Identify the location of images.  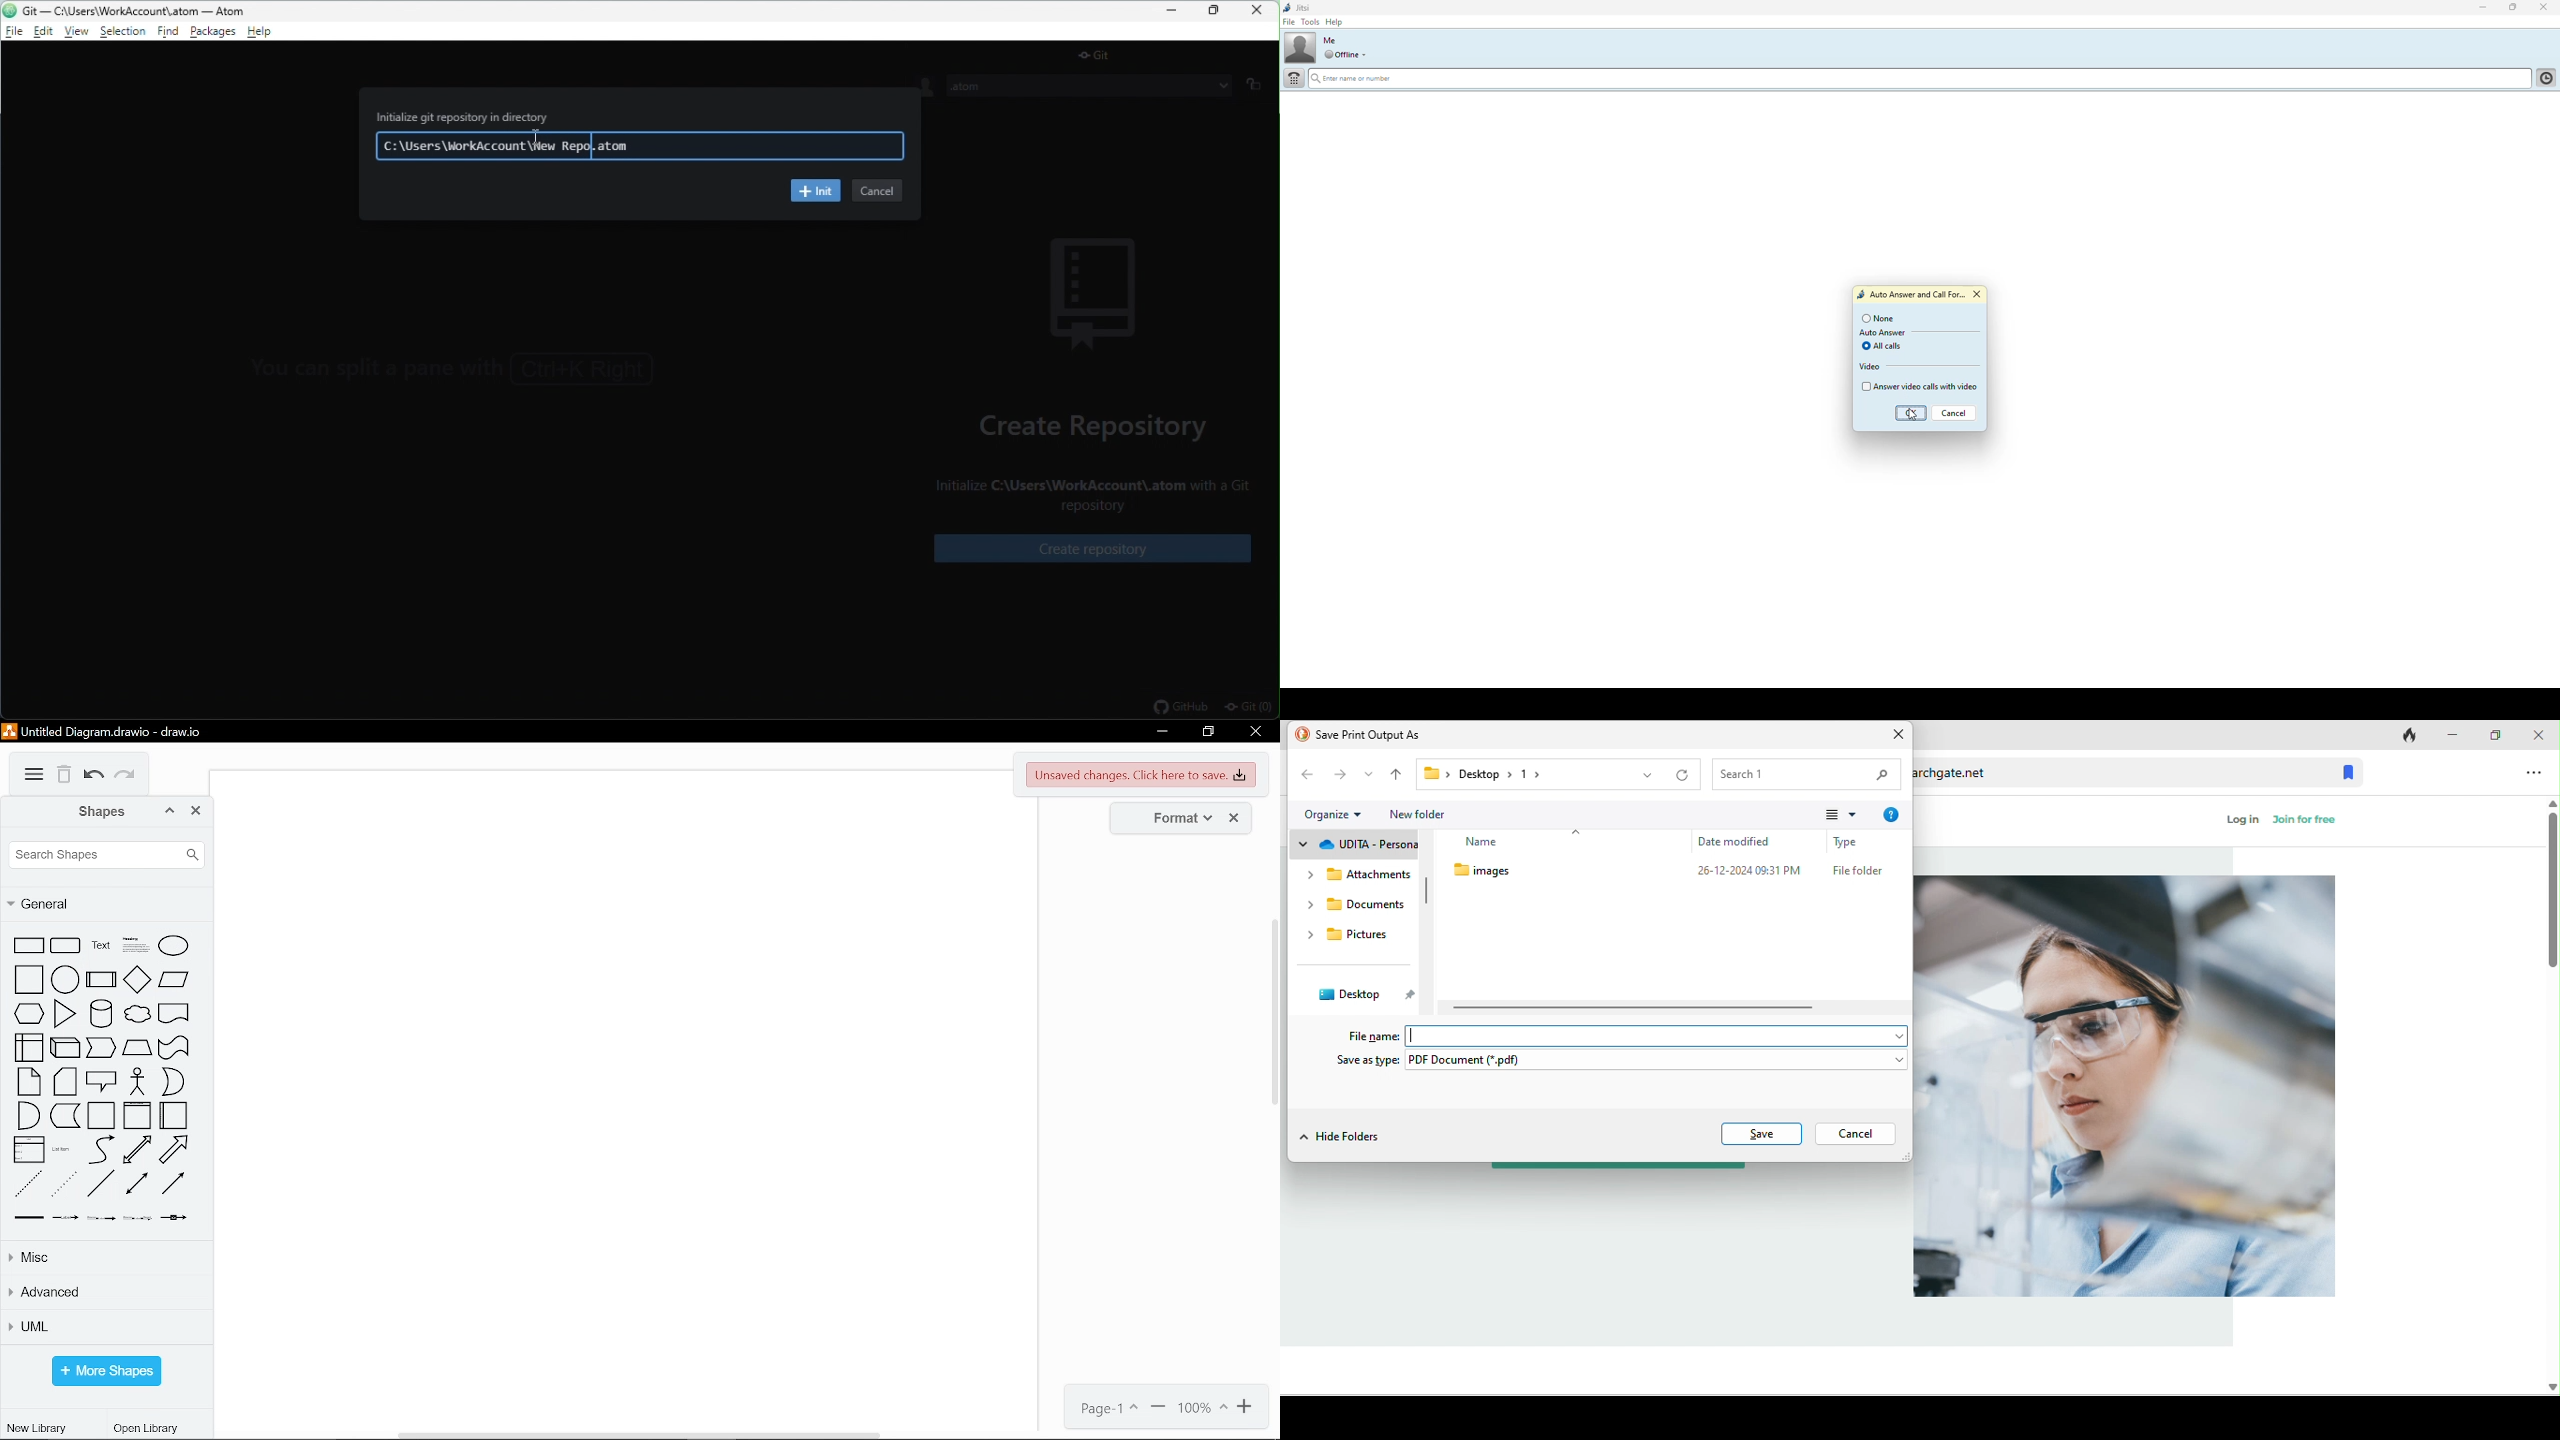
(1511, 871).